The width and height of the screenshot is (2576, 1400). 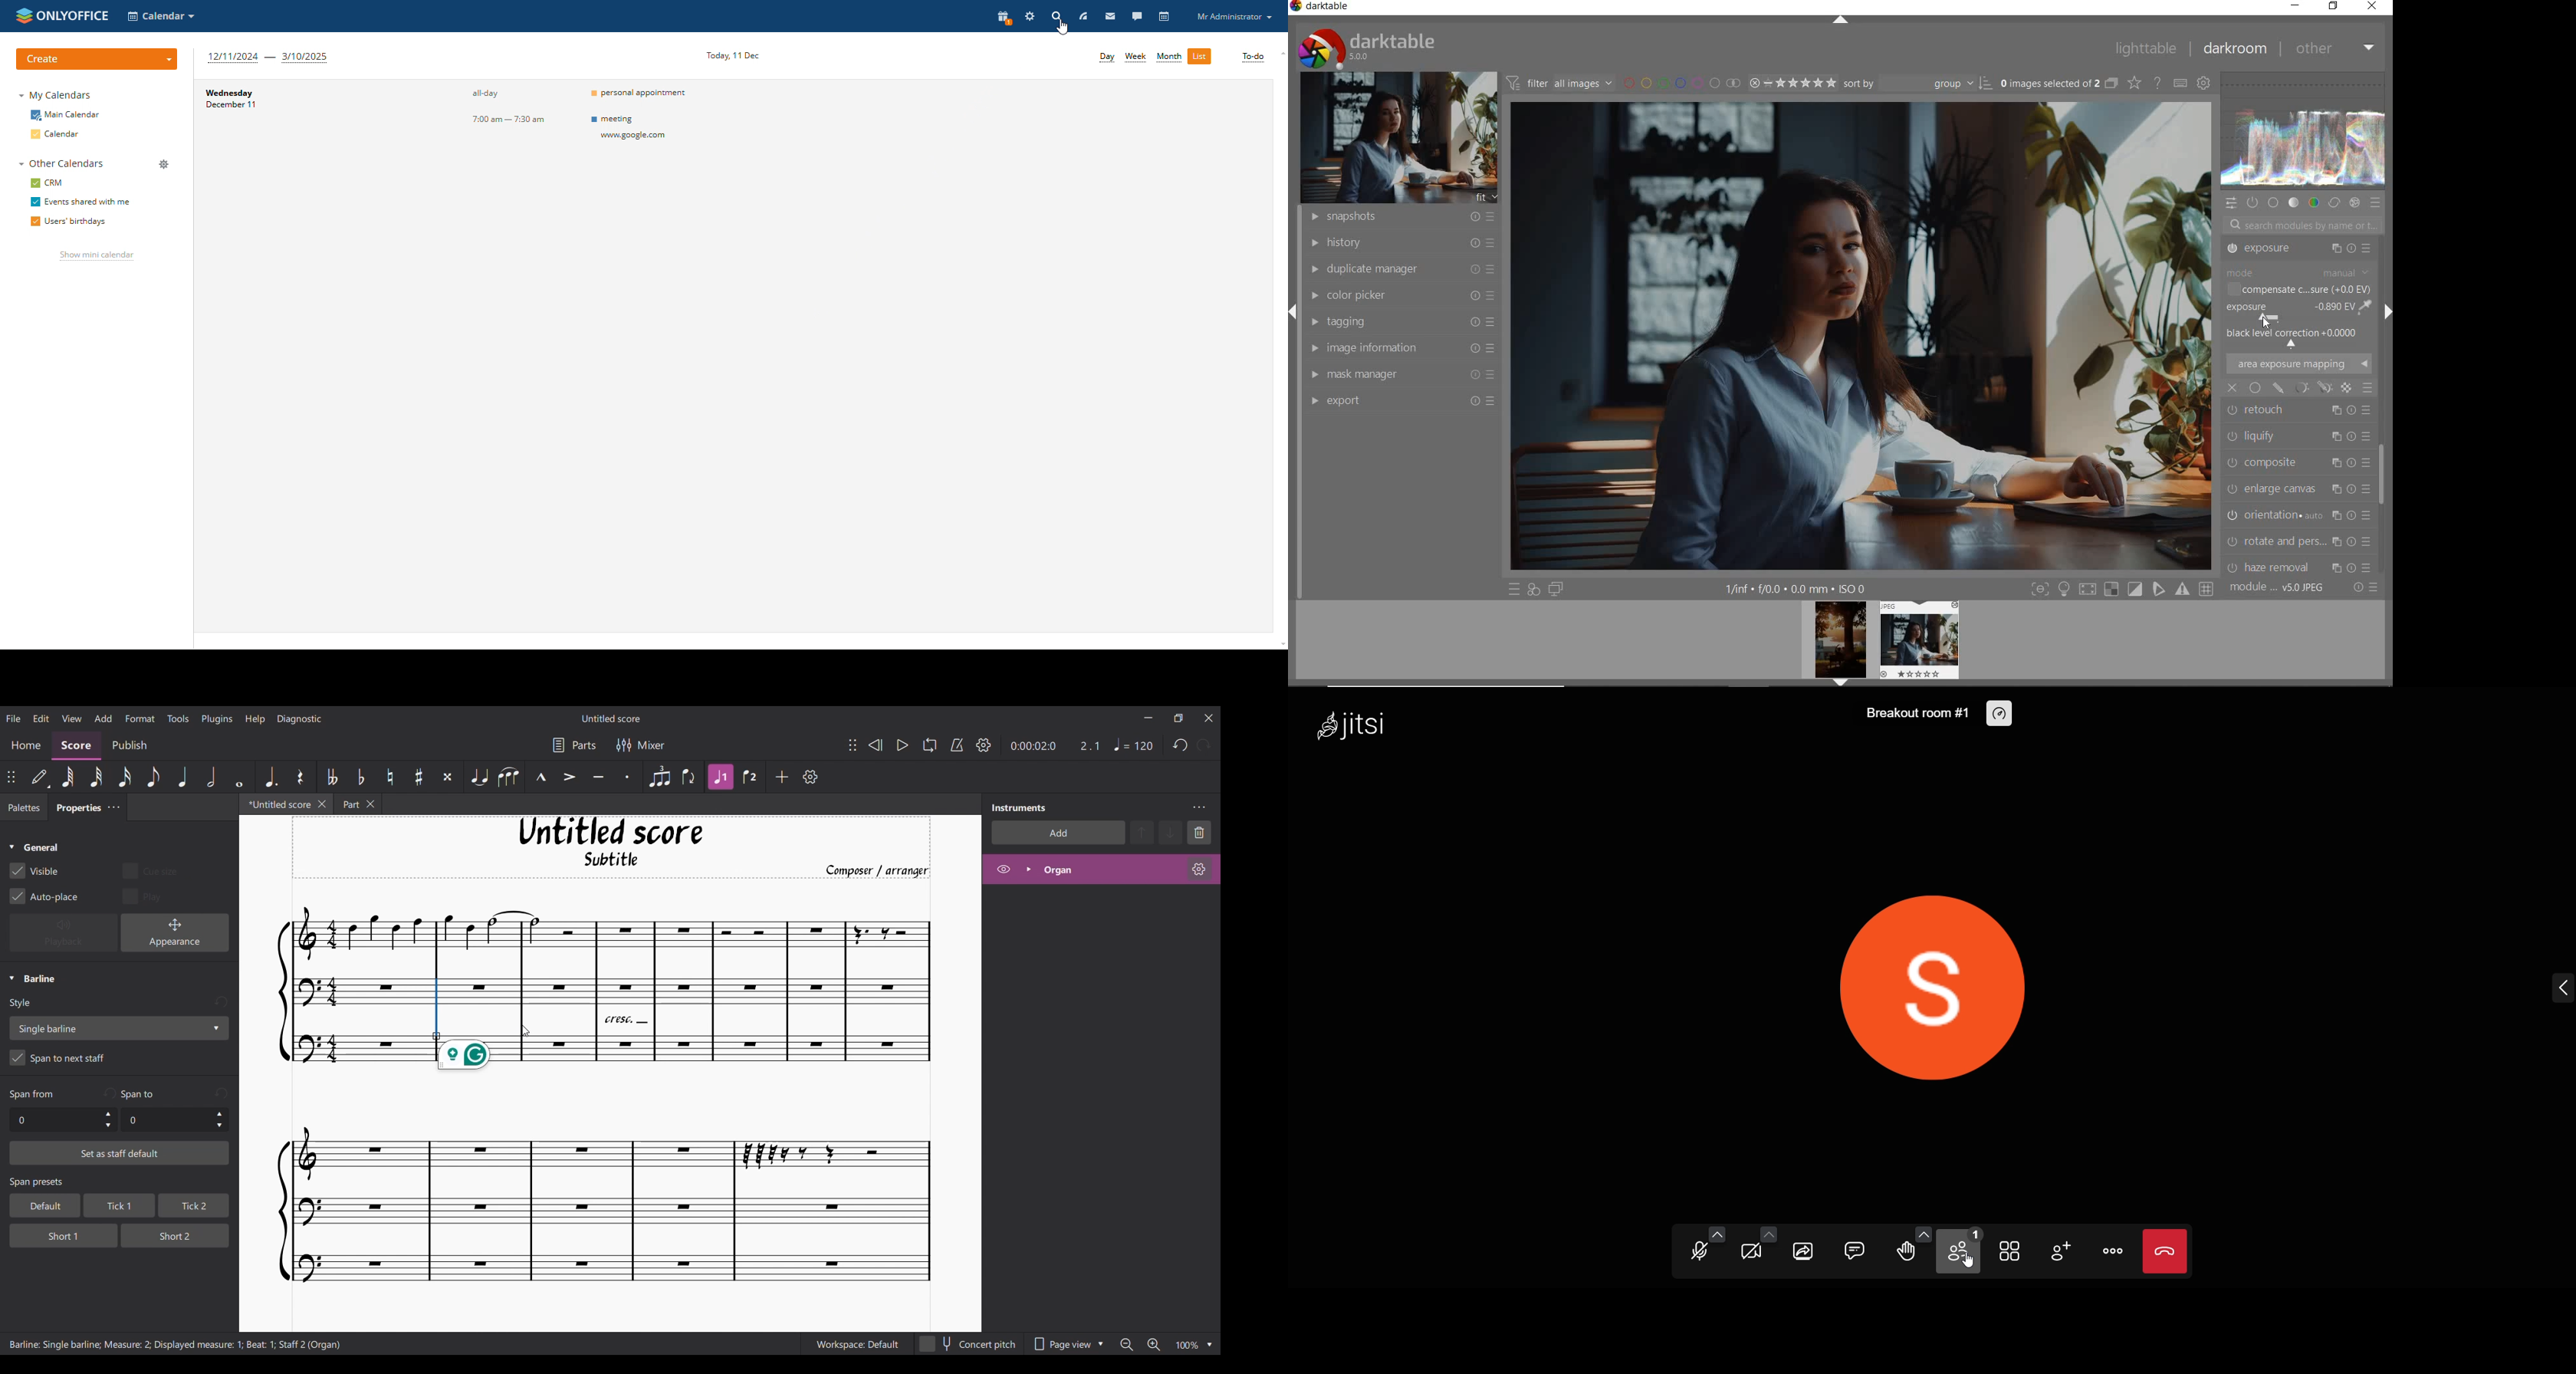 I want to click on Close interface, so click(x=1210, y=718).